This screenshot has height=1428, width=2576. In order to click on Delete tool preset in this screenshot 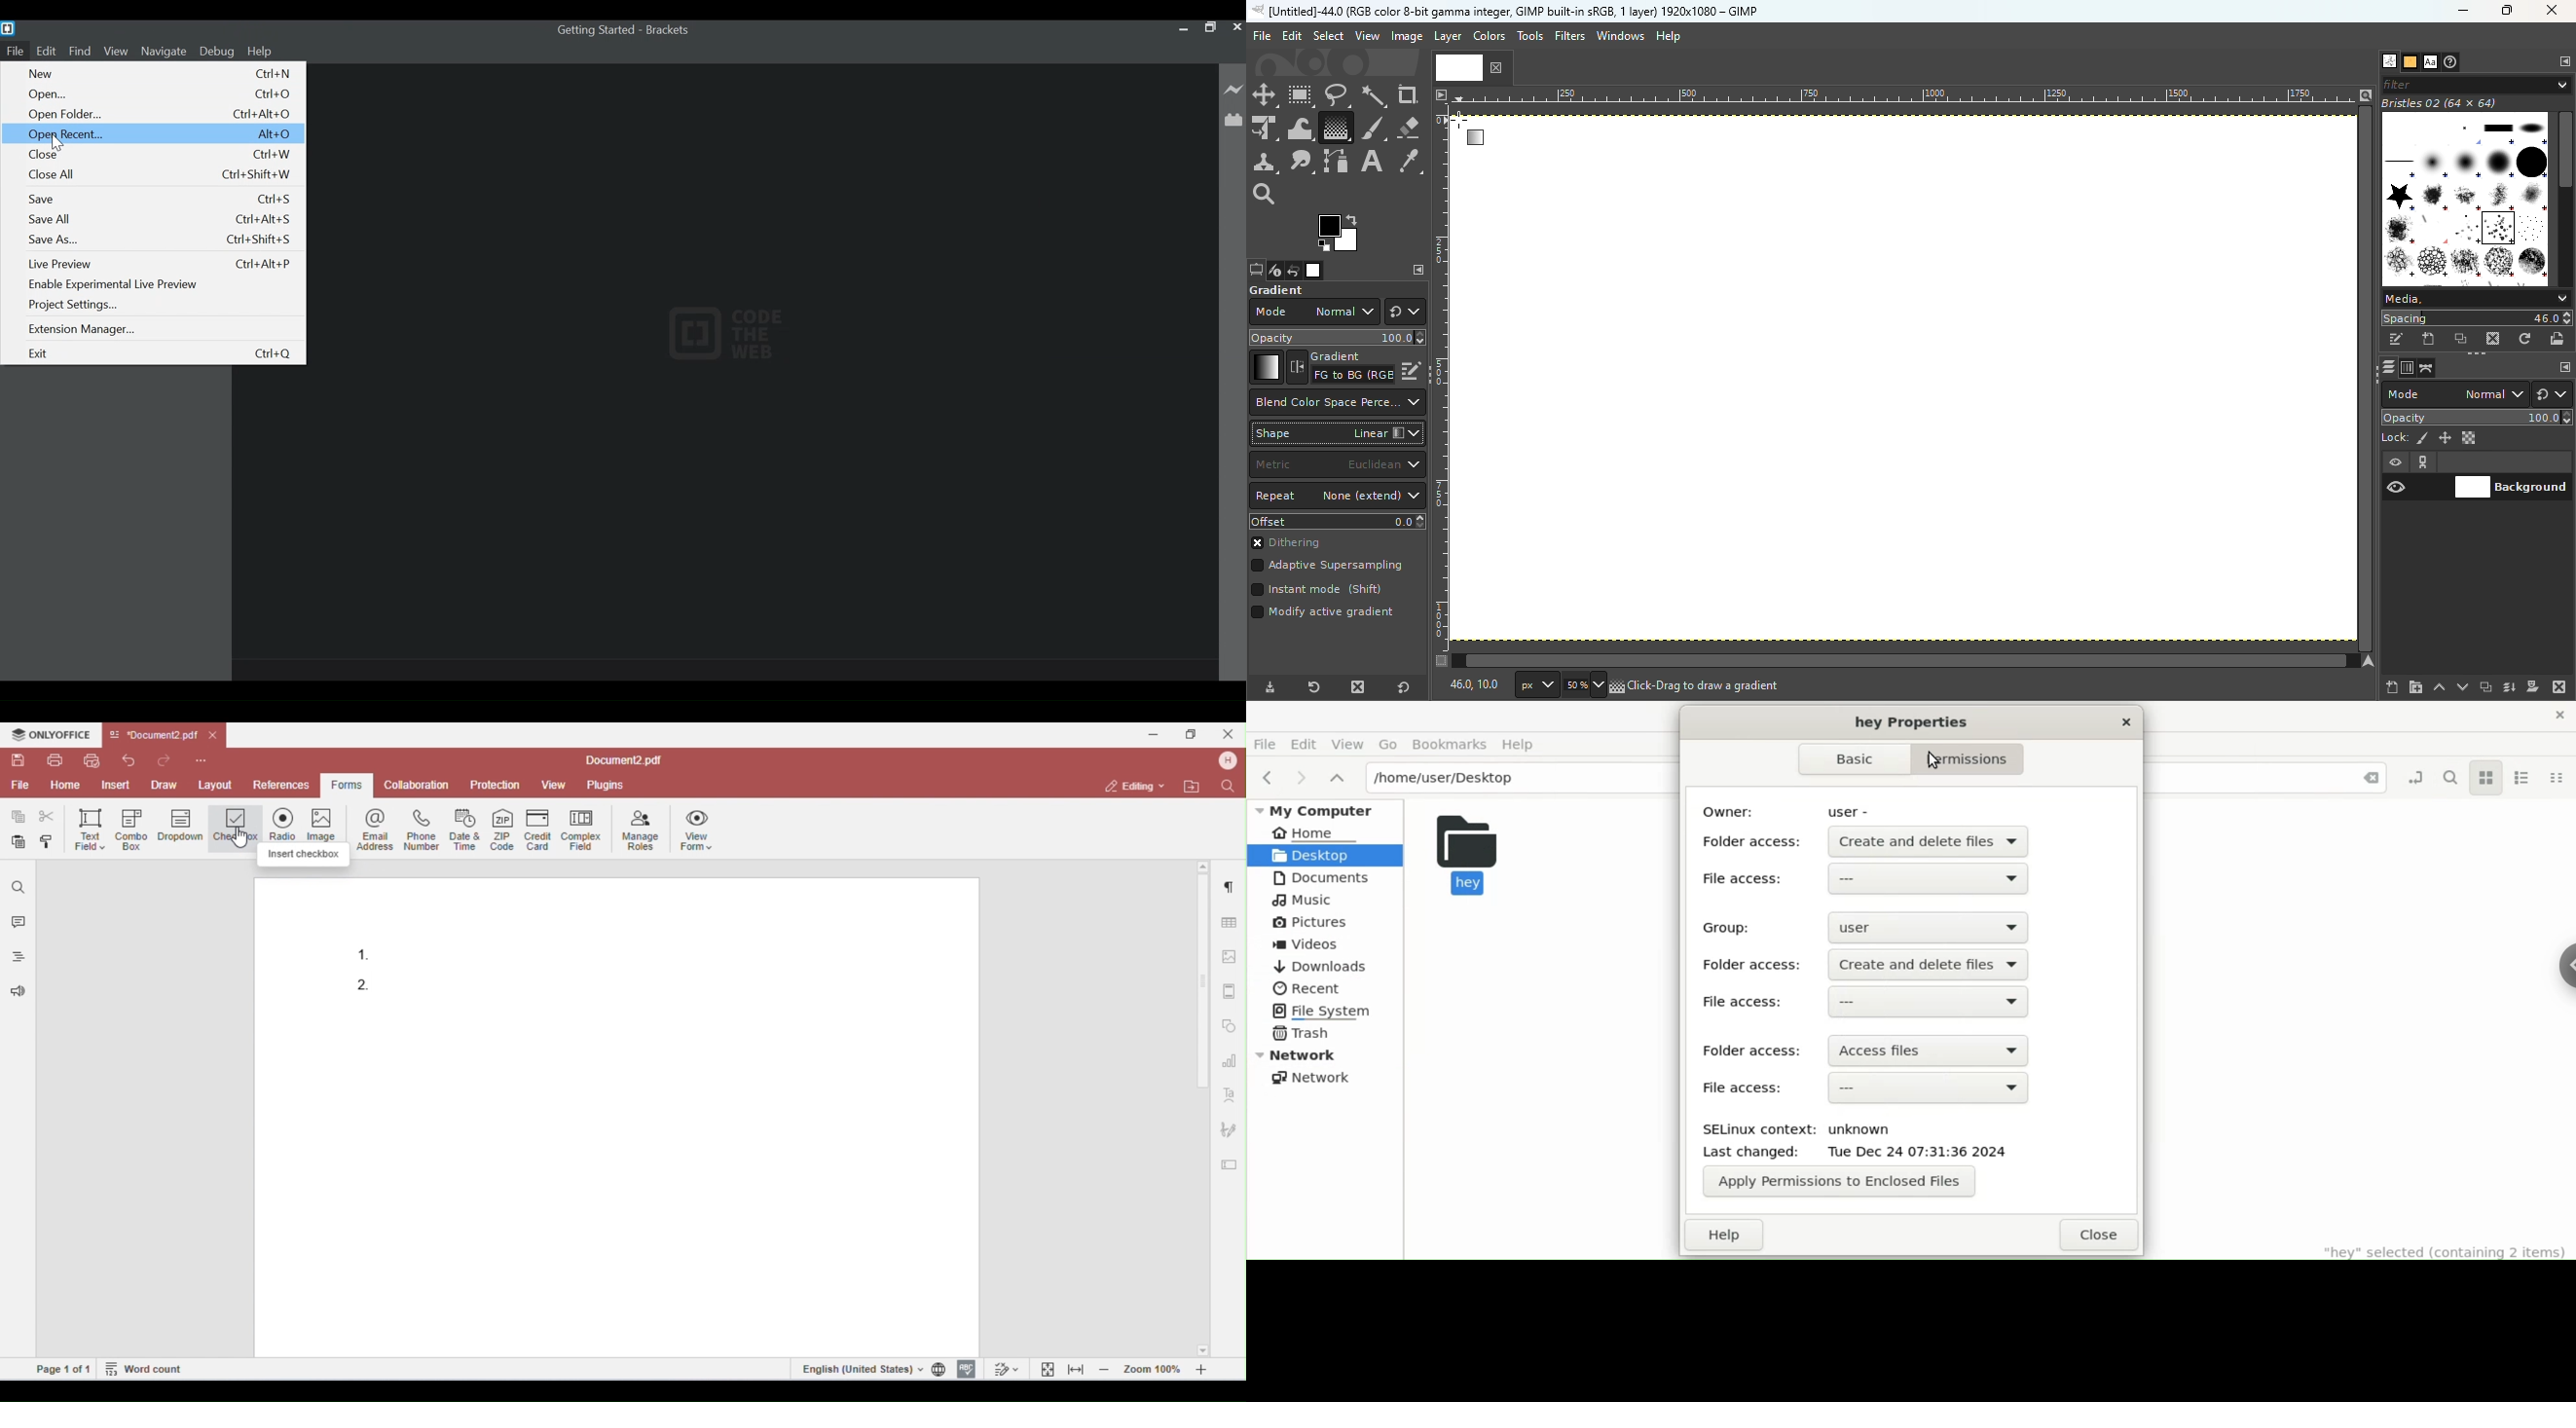, I will do `click(1353, 687)`.